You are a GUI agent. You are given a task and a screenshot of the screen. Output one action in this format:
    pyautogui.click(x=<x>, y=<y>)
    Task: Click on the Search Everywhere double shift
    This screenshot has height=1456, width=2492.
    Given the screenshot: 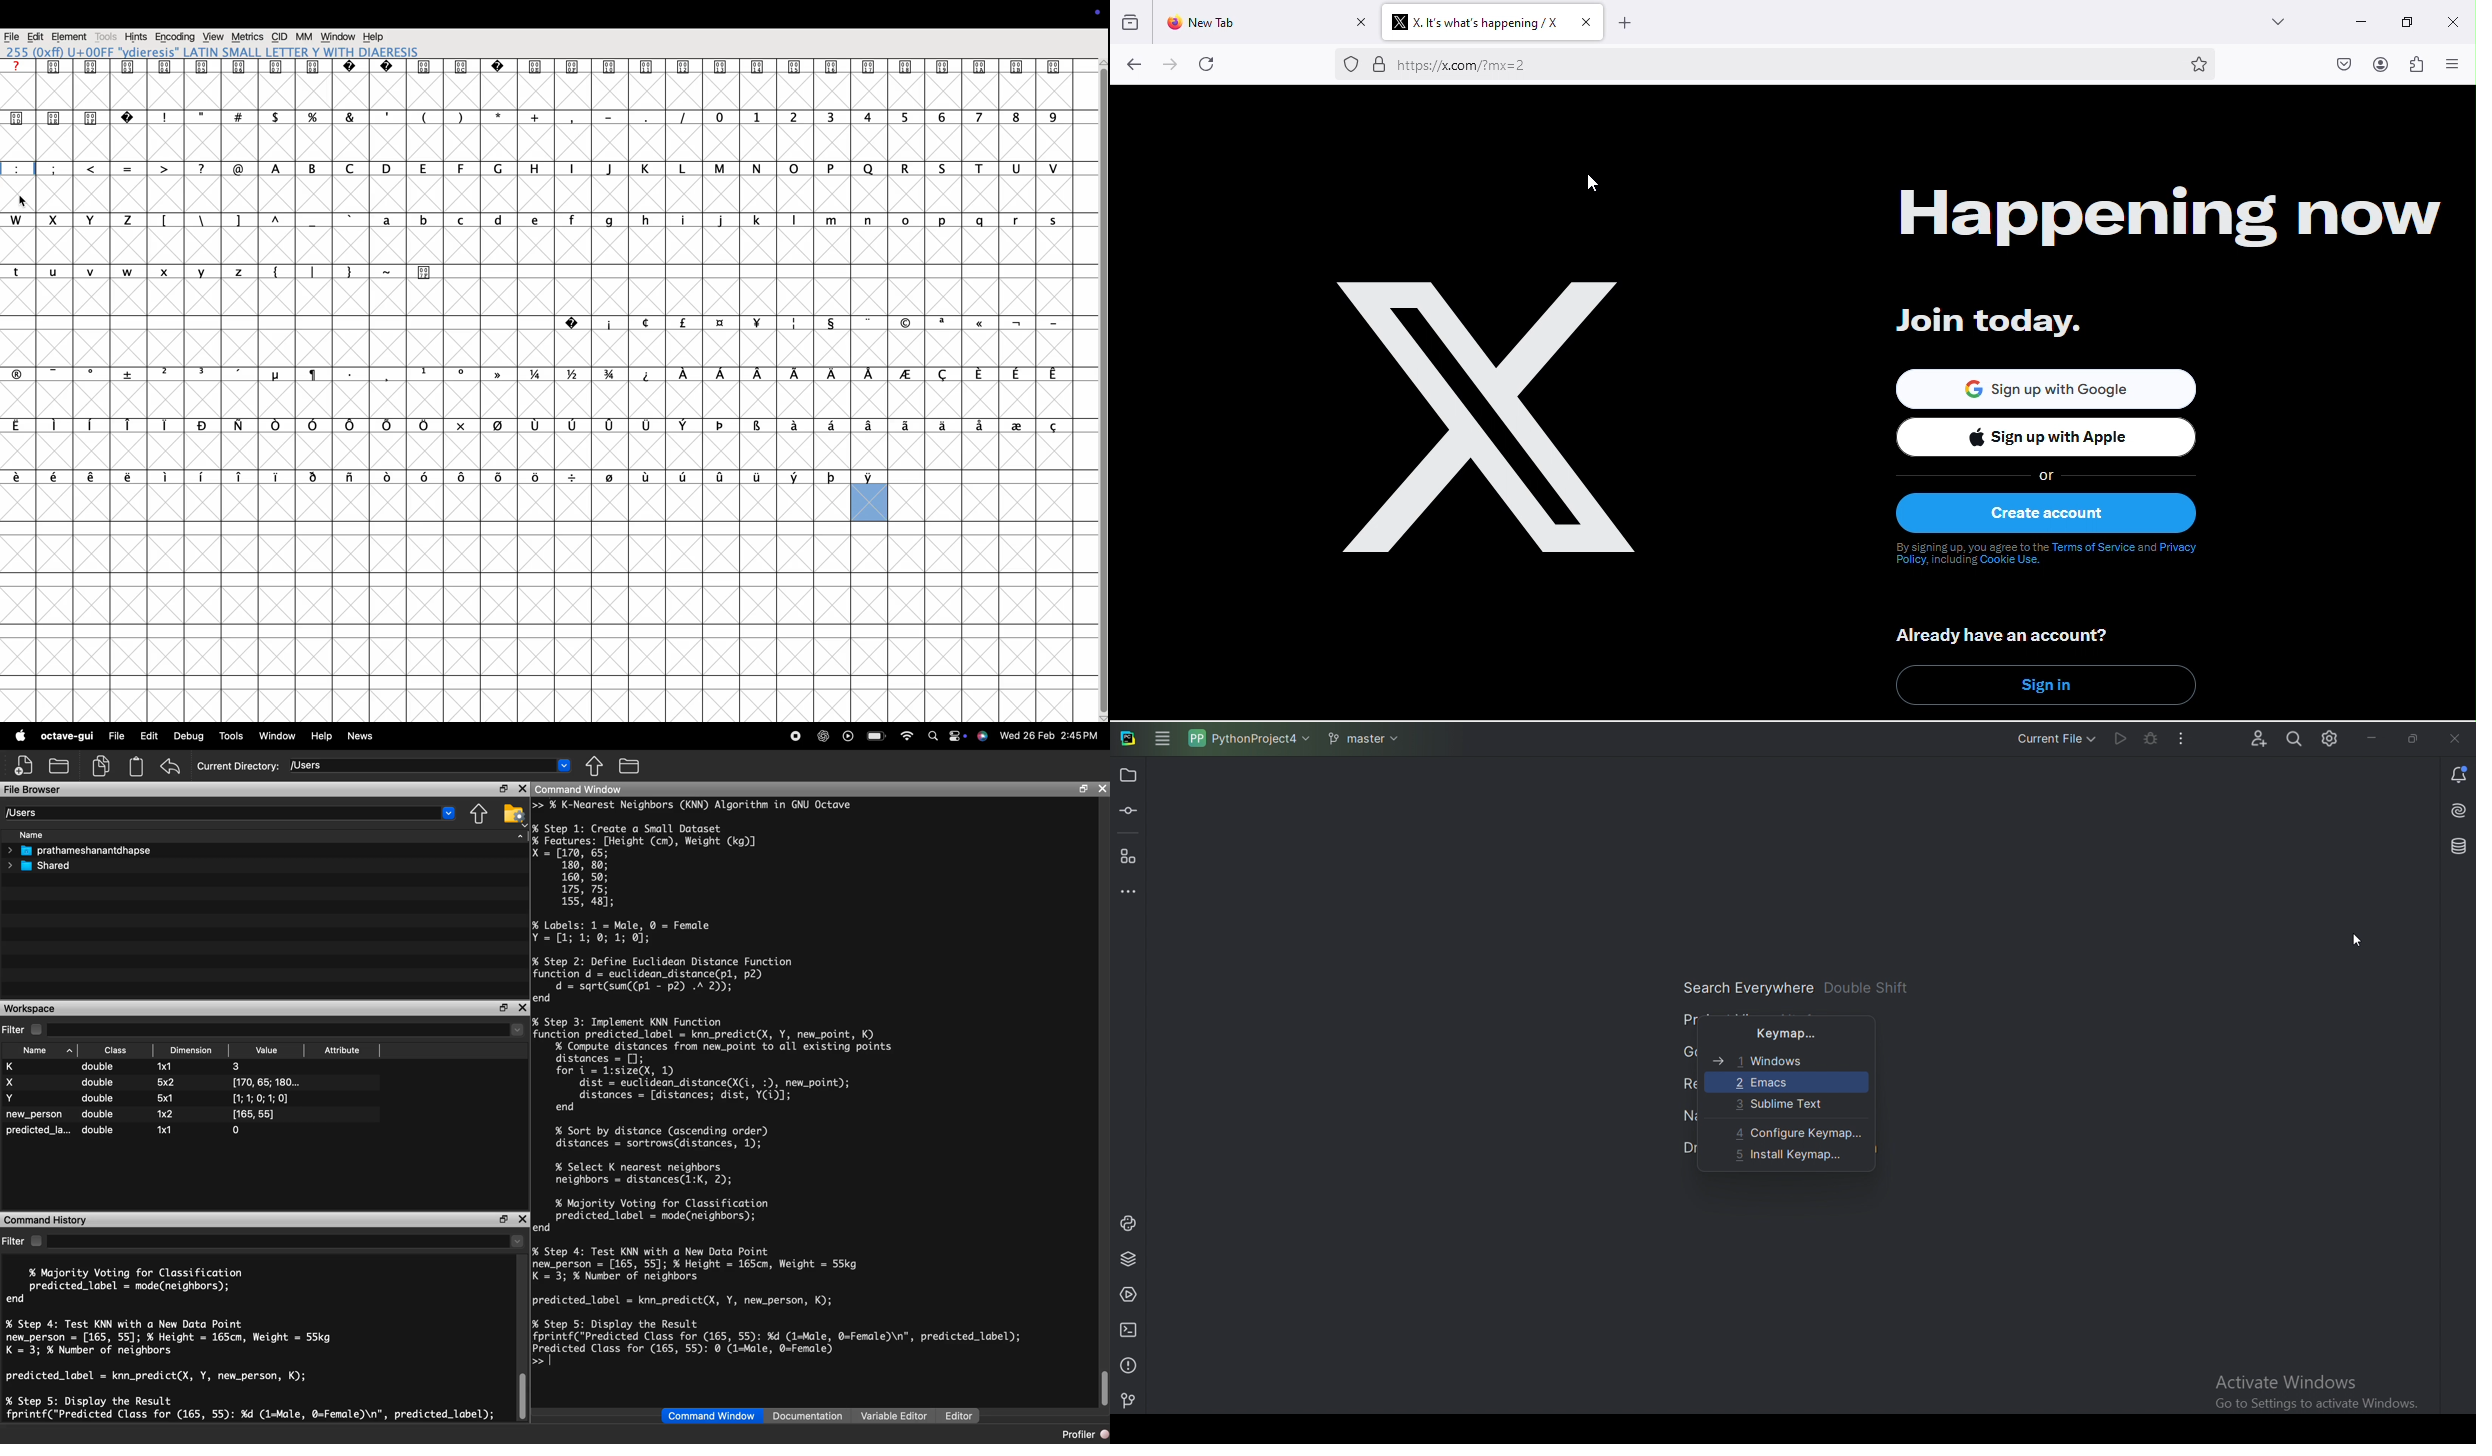 What is the action you would take?
    pyautogui.click(x=1792, y=984)
    